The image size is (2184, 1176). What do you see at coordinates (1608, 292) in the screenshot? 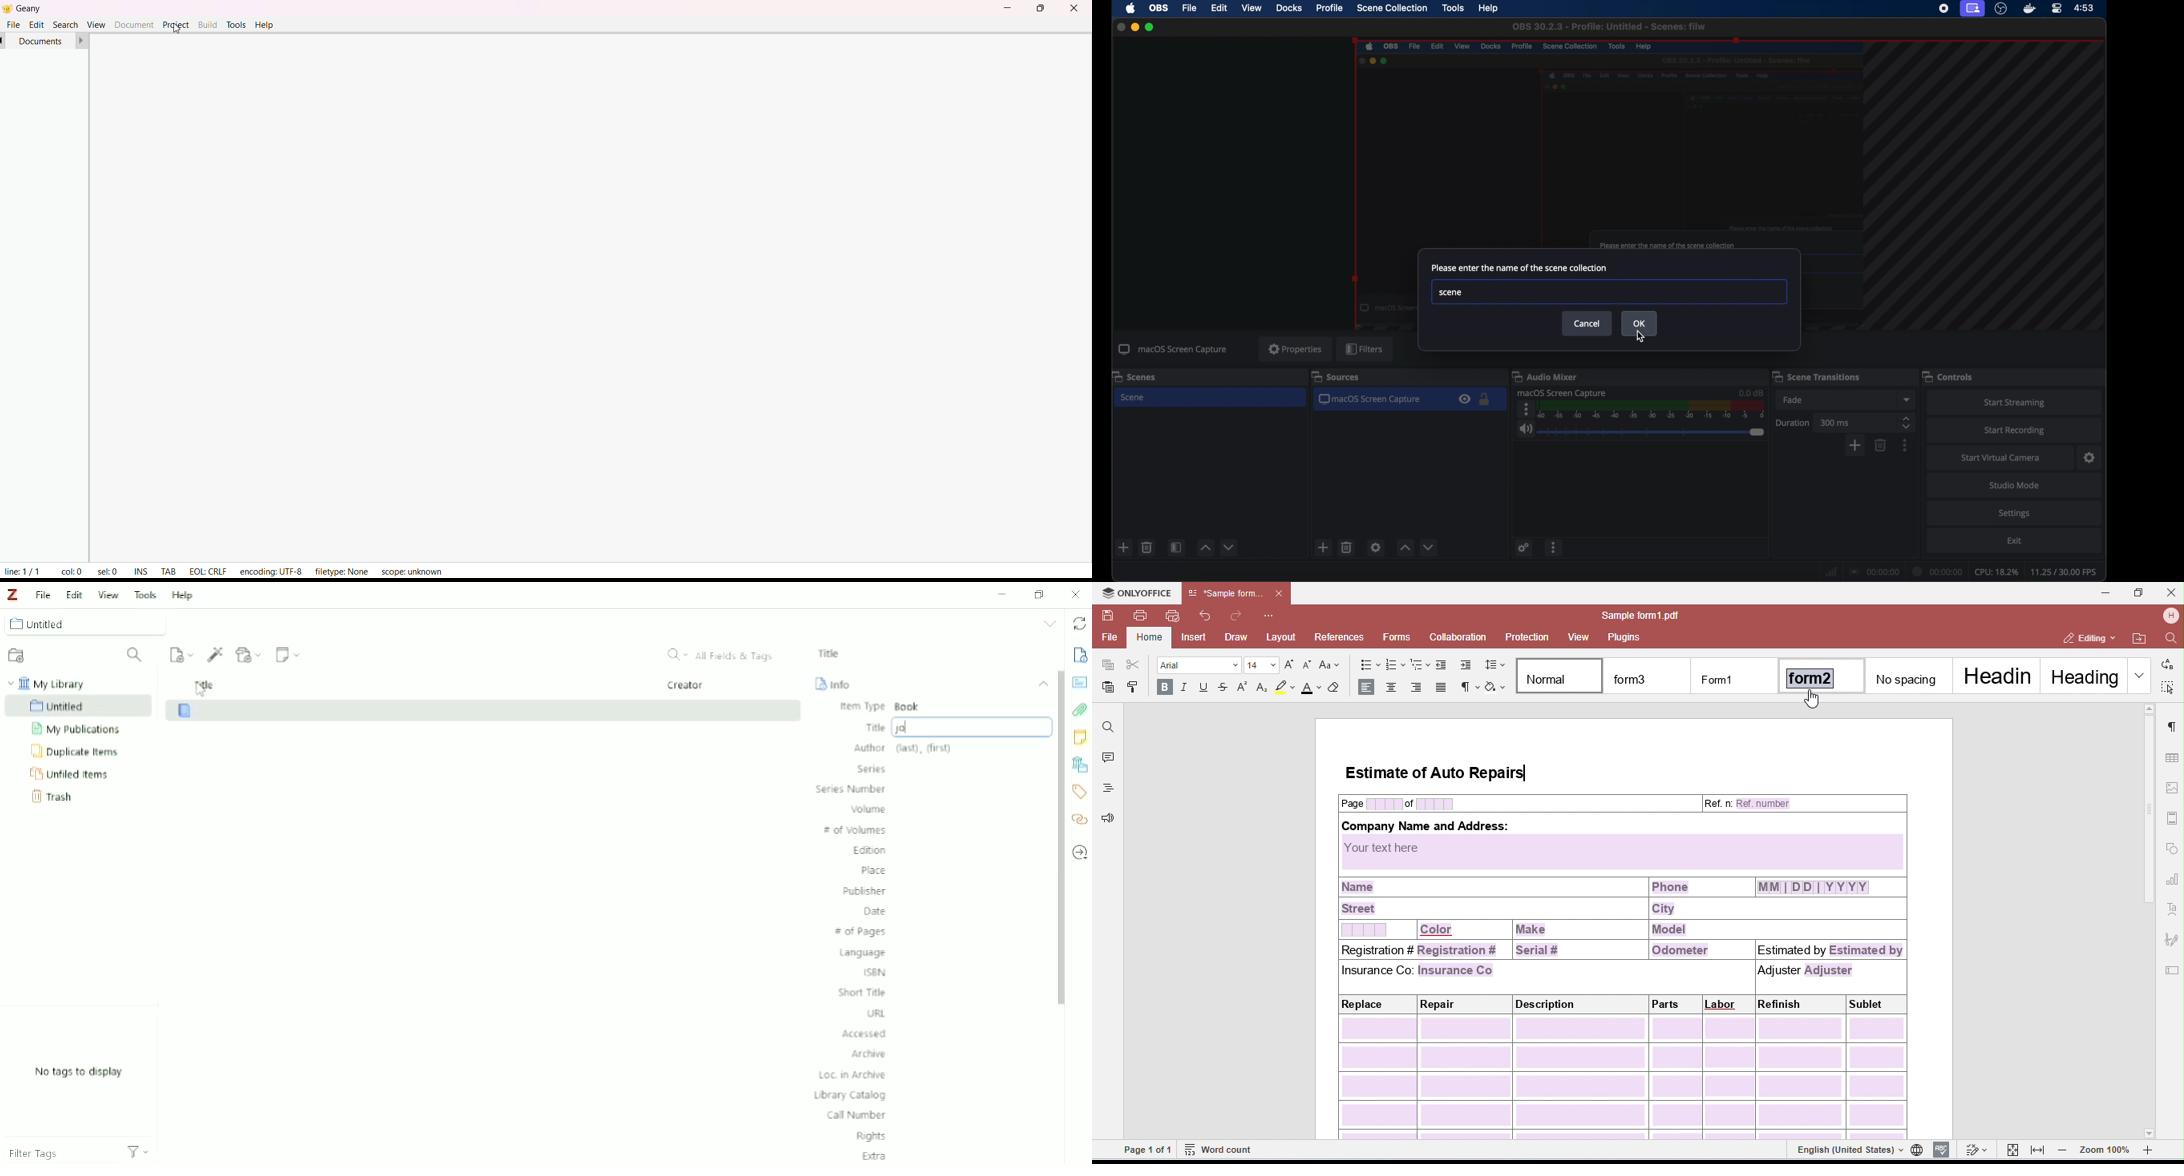
I see `scene` at bounding box center [1608, 292].